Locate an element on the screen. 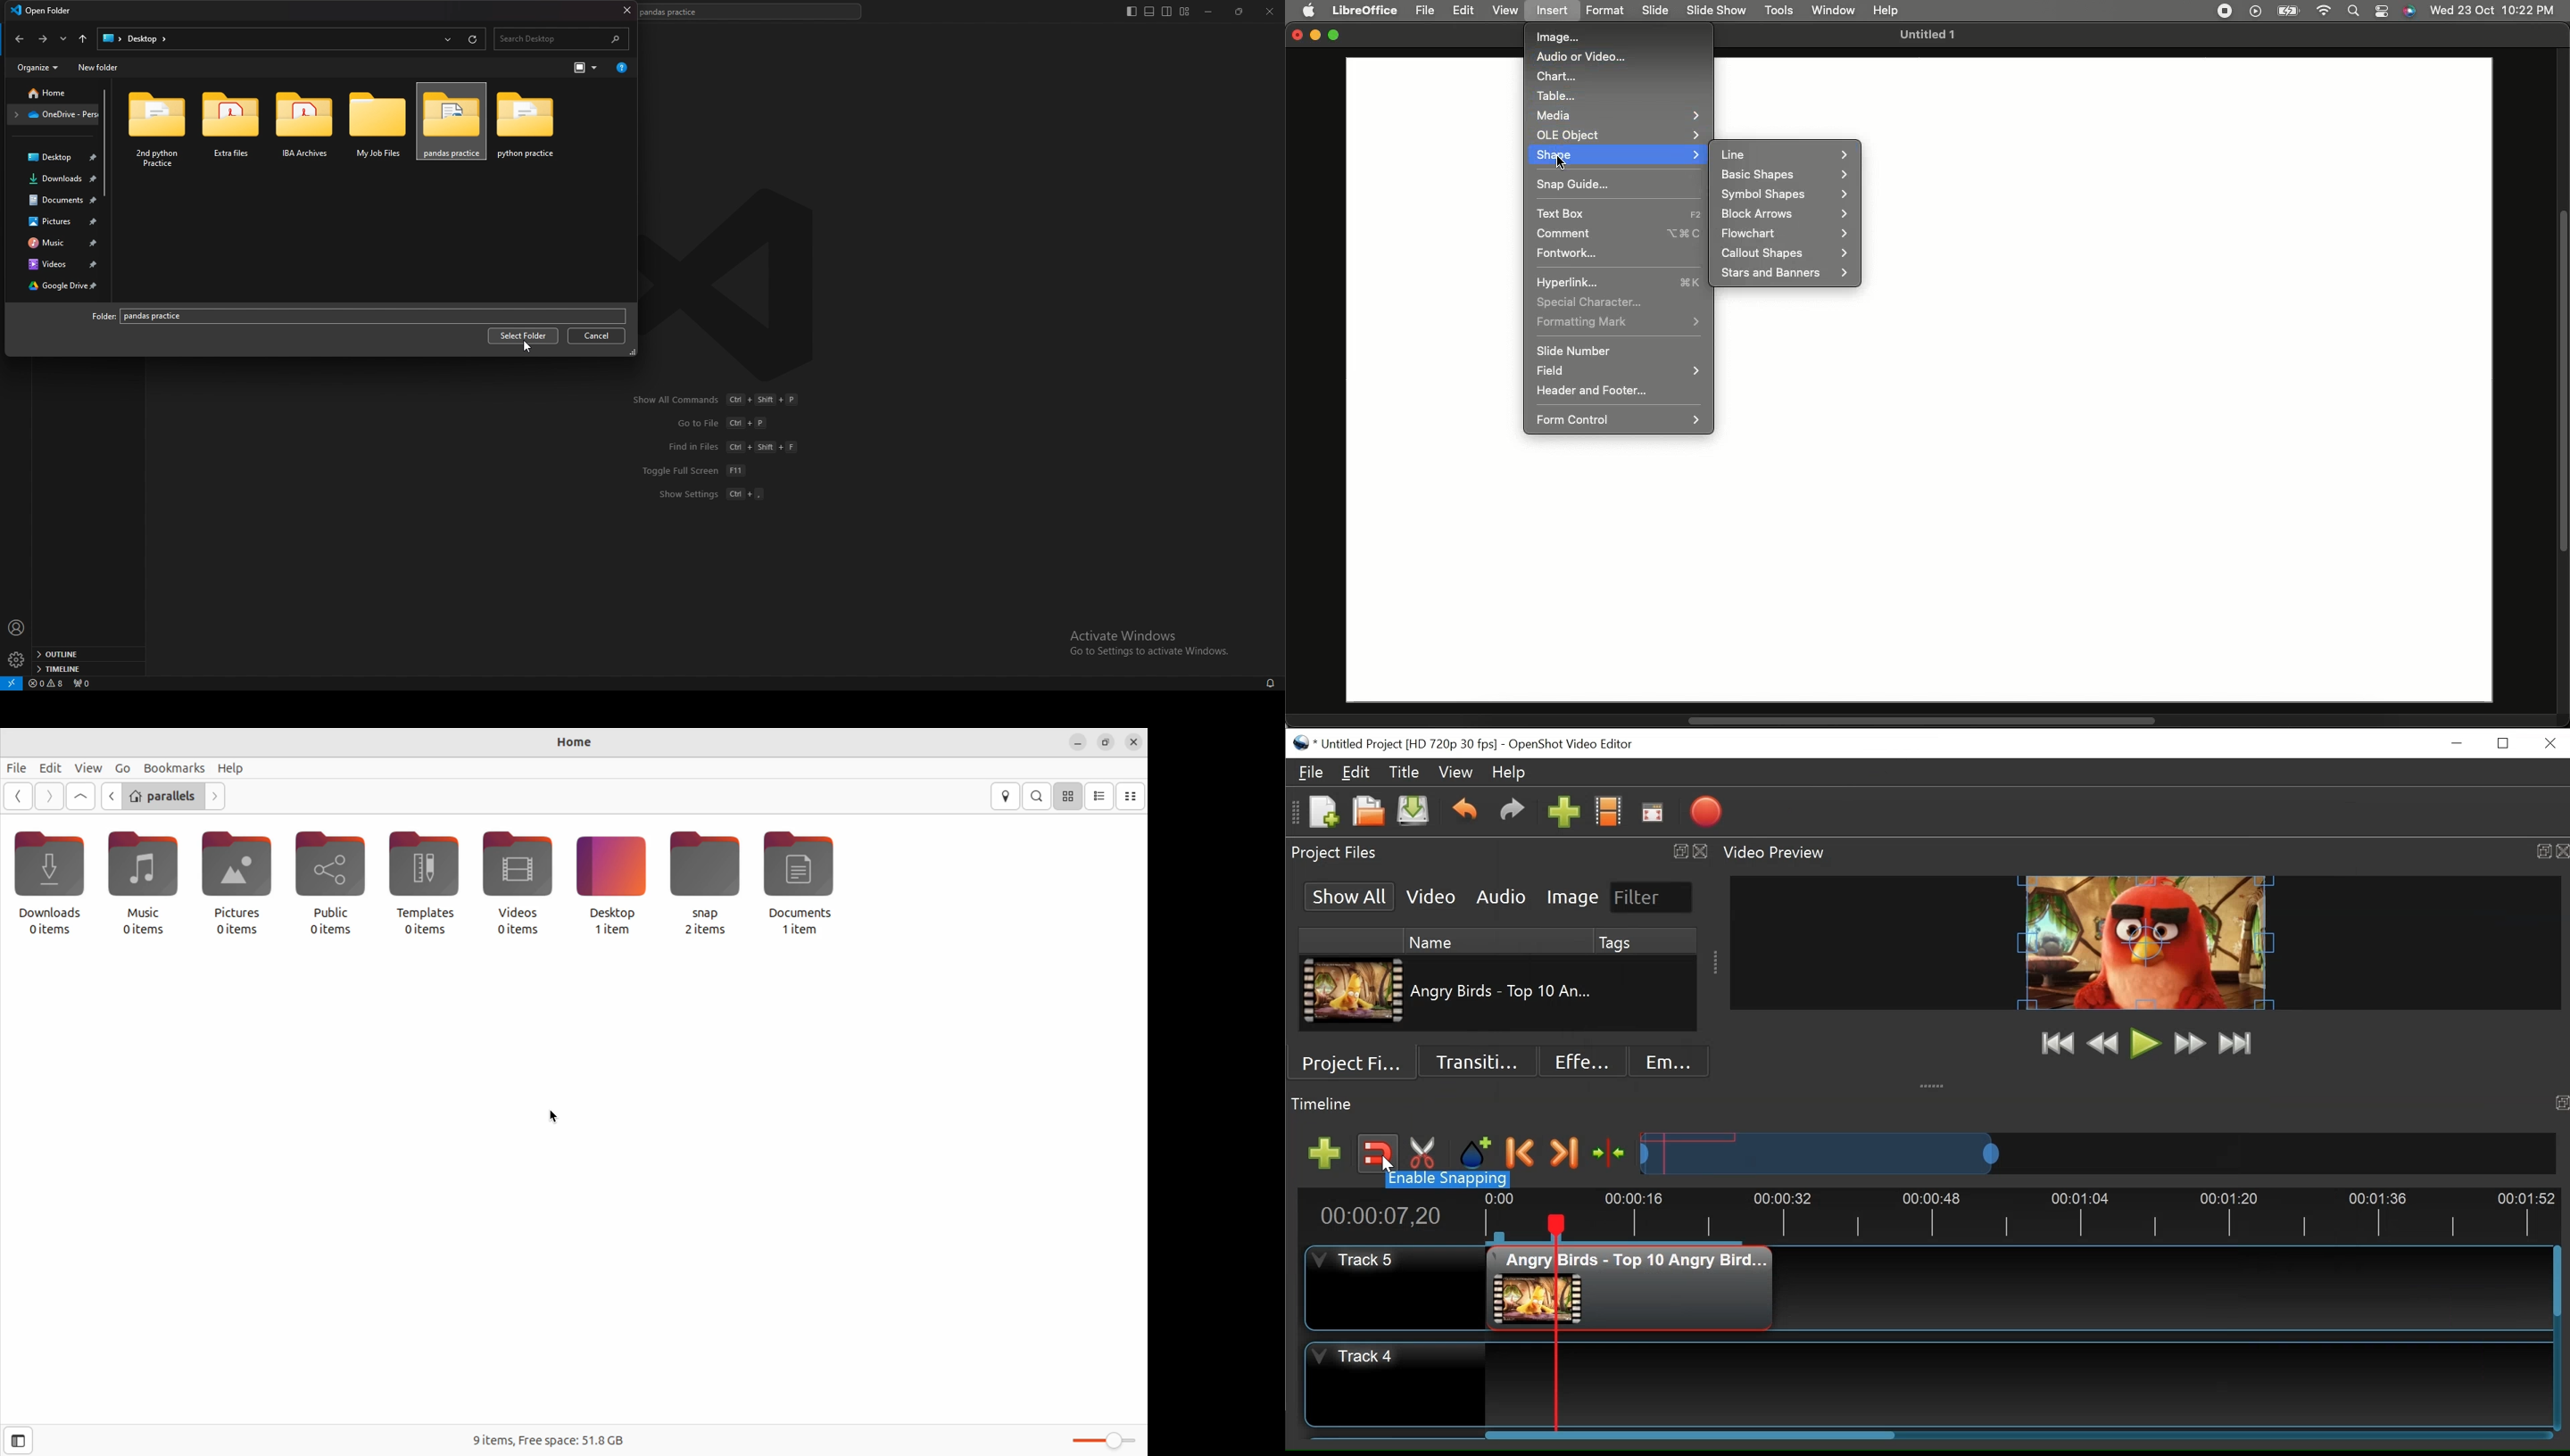 This screenshot has height=1456, width=2576. Track Header is located at coordinates (1356, 1259).